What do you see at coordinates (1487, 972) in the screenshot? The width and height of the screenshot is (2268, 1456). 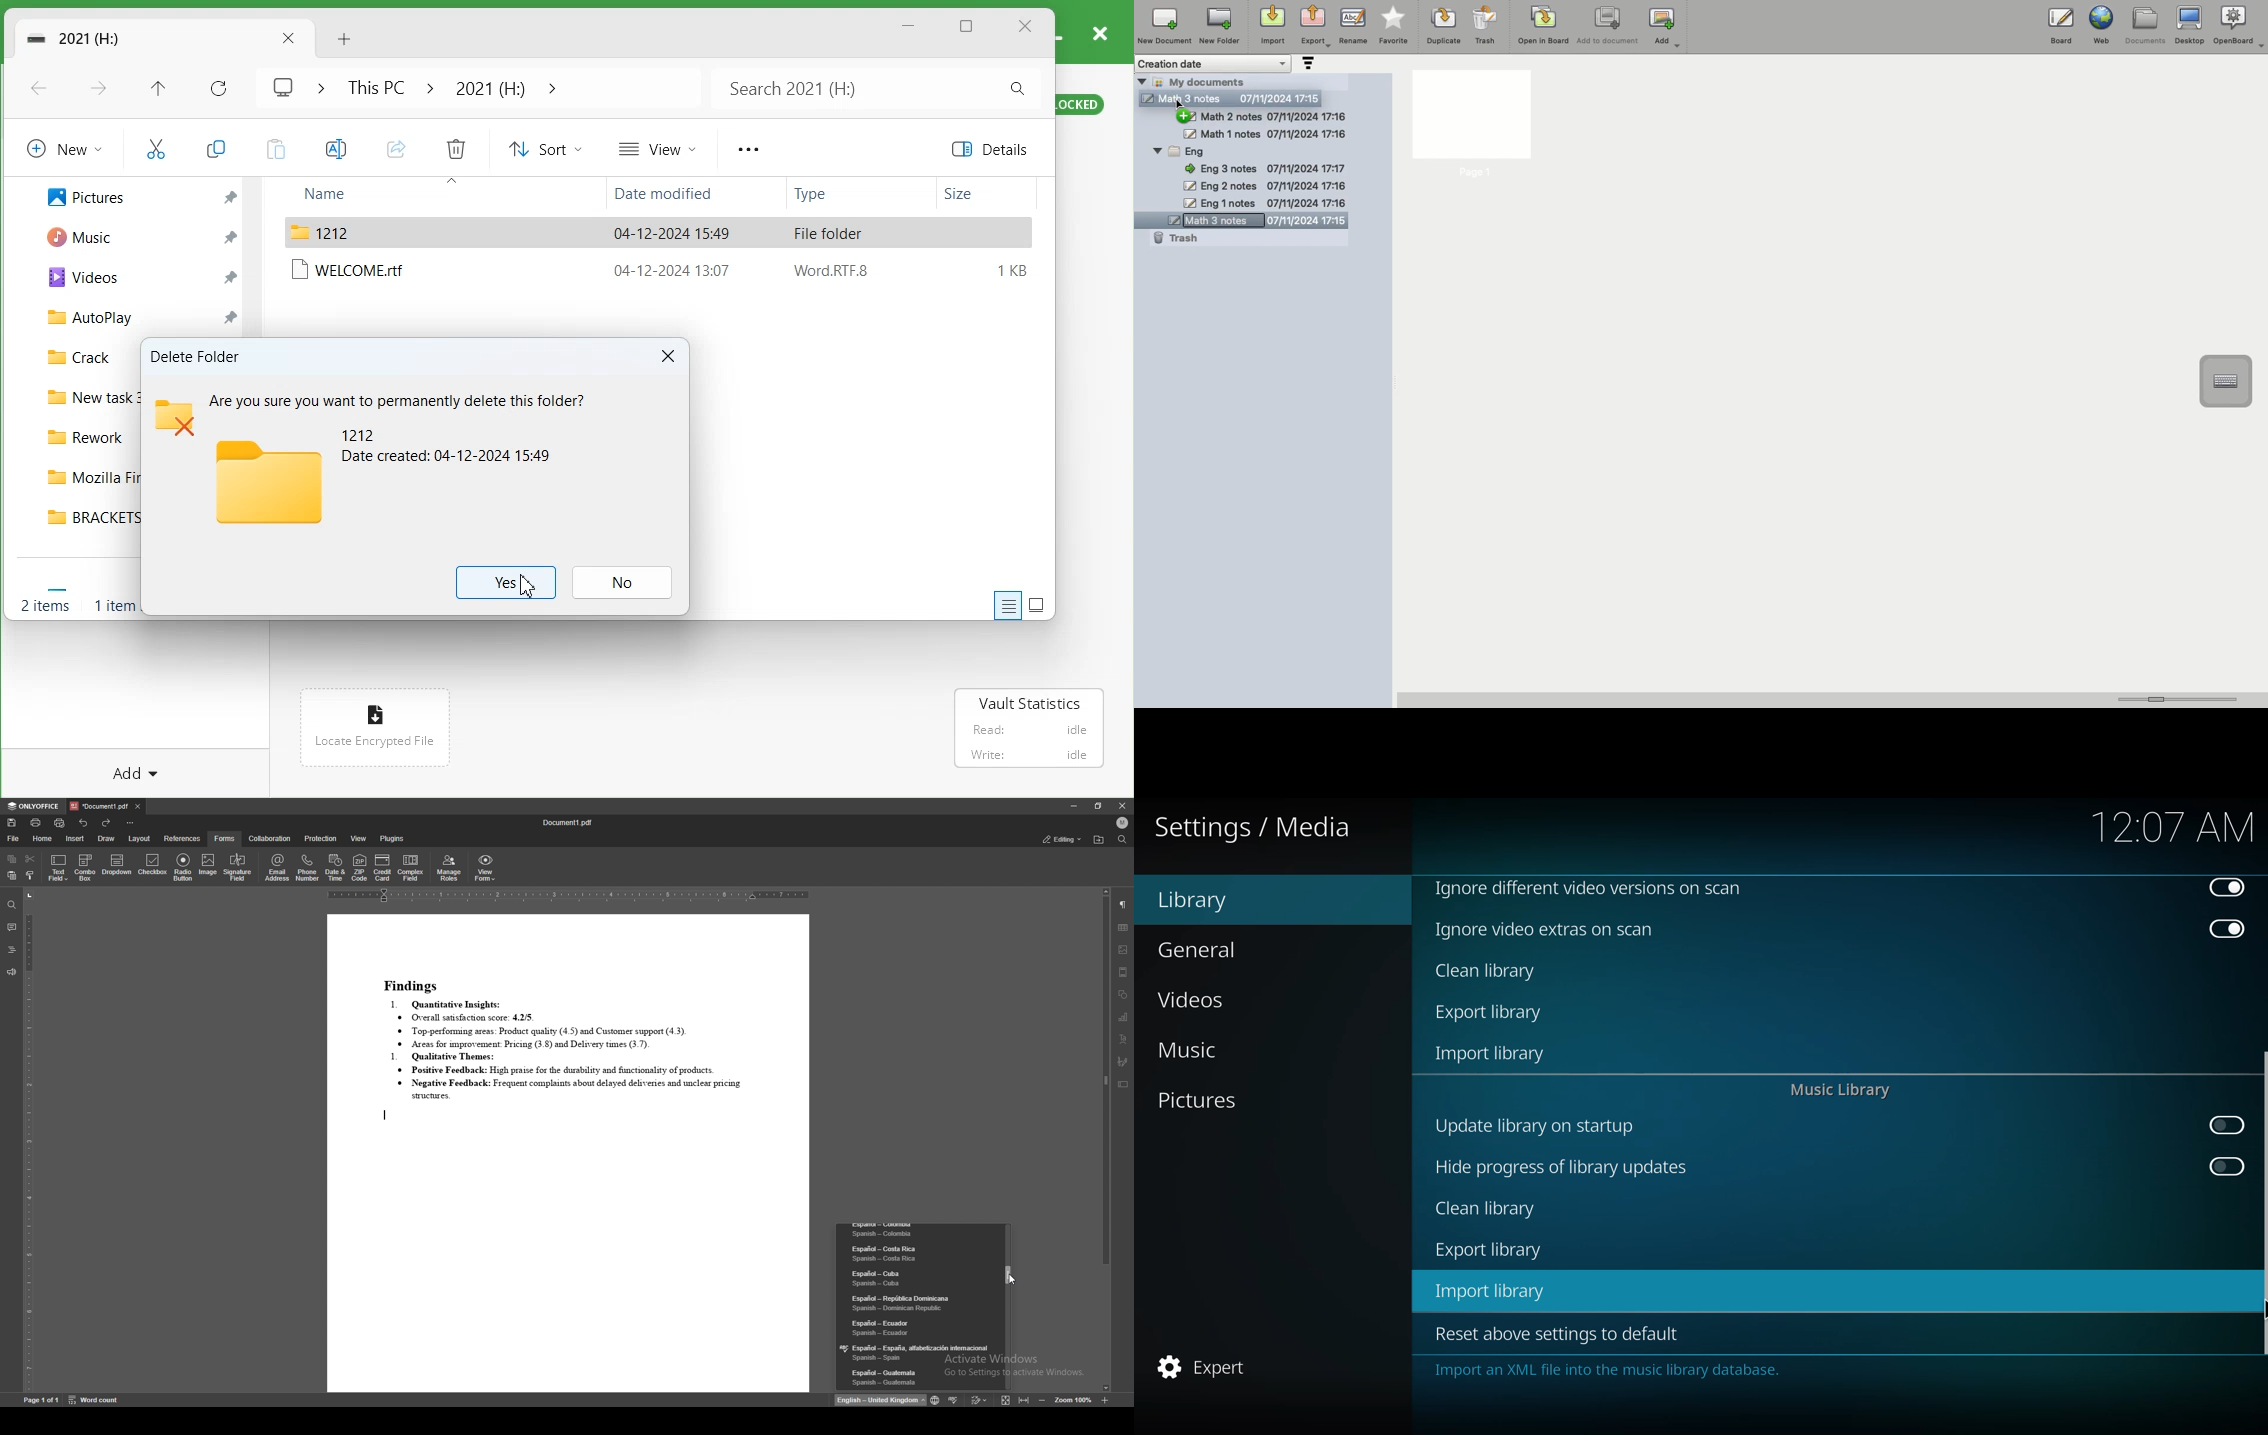 I see `clean` at bounding box center [1487, 972].